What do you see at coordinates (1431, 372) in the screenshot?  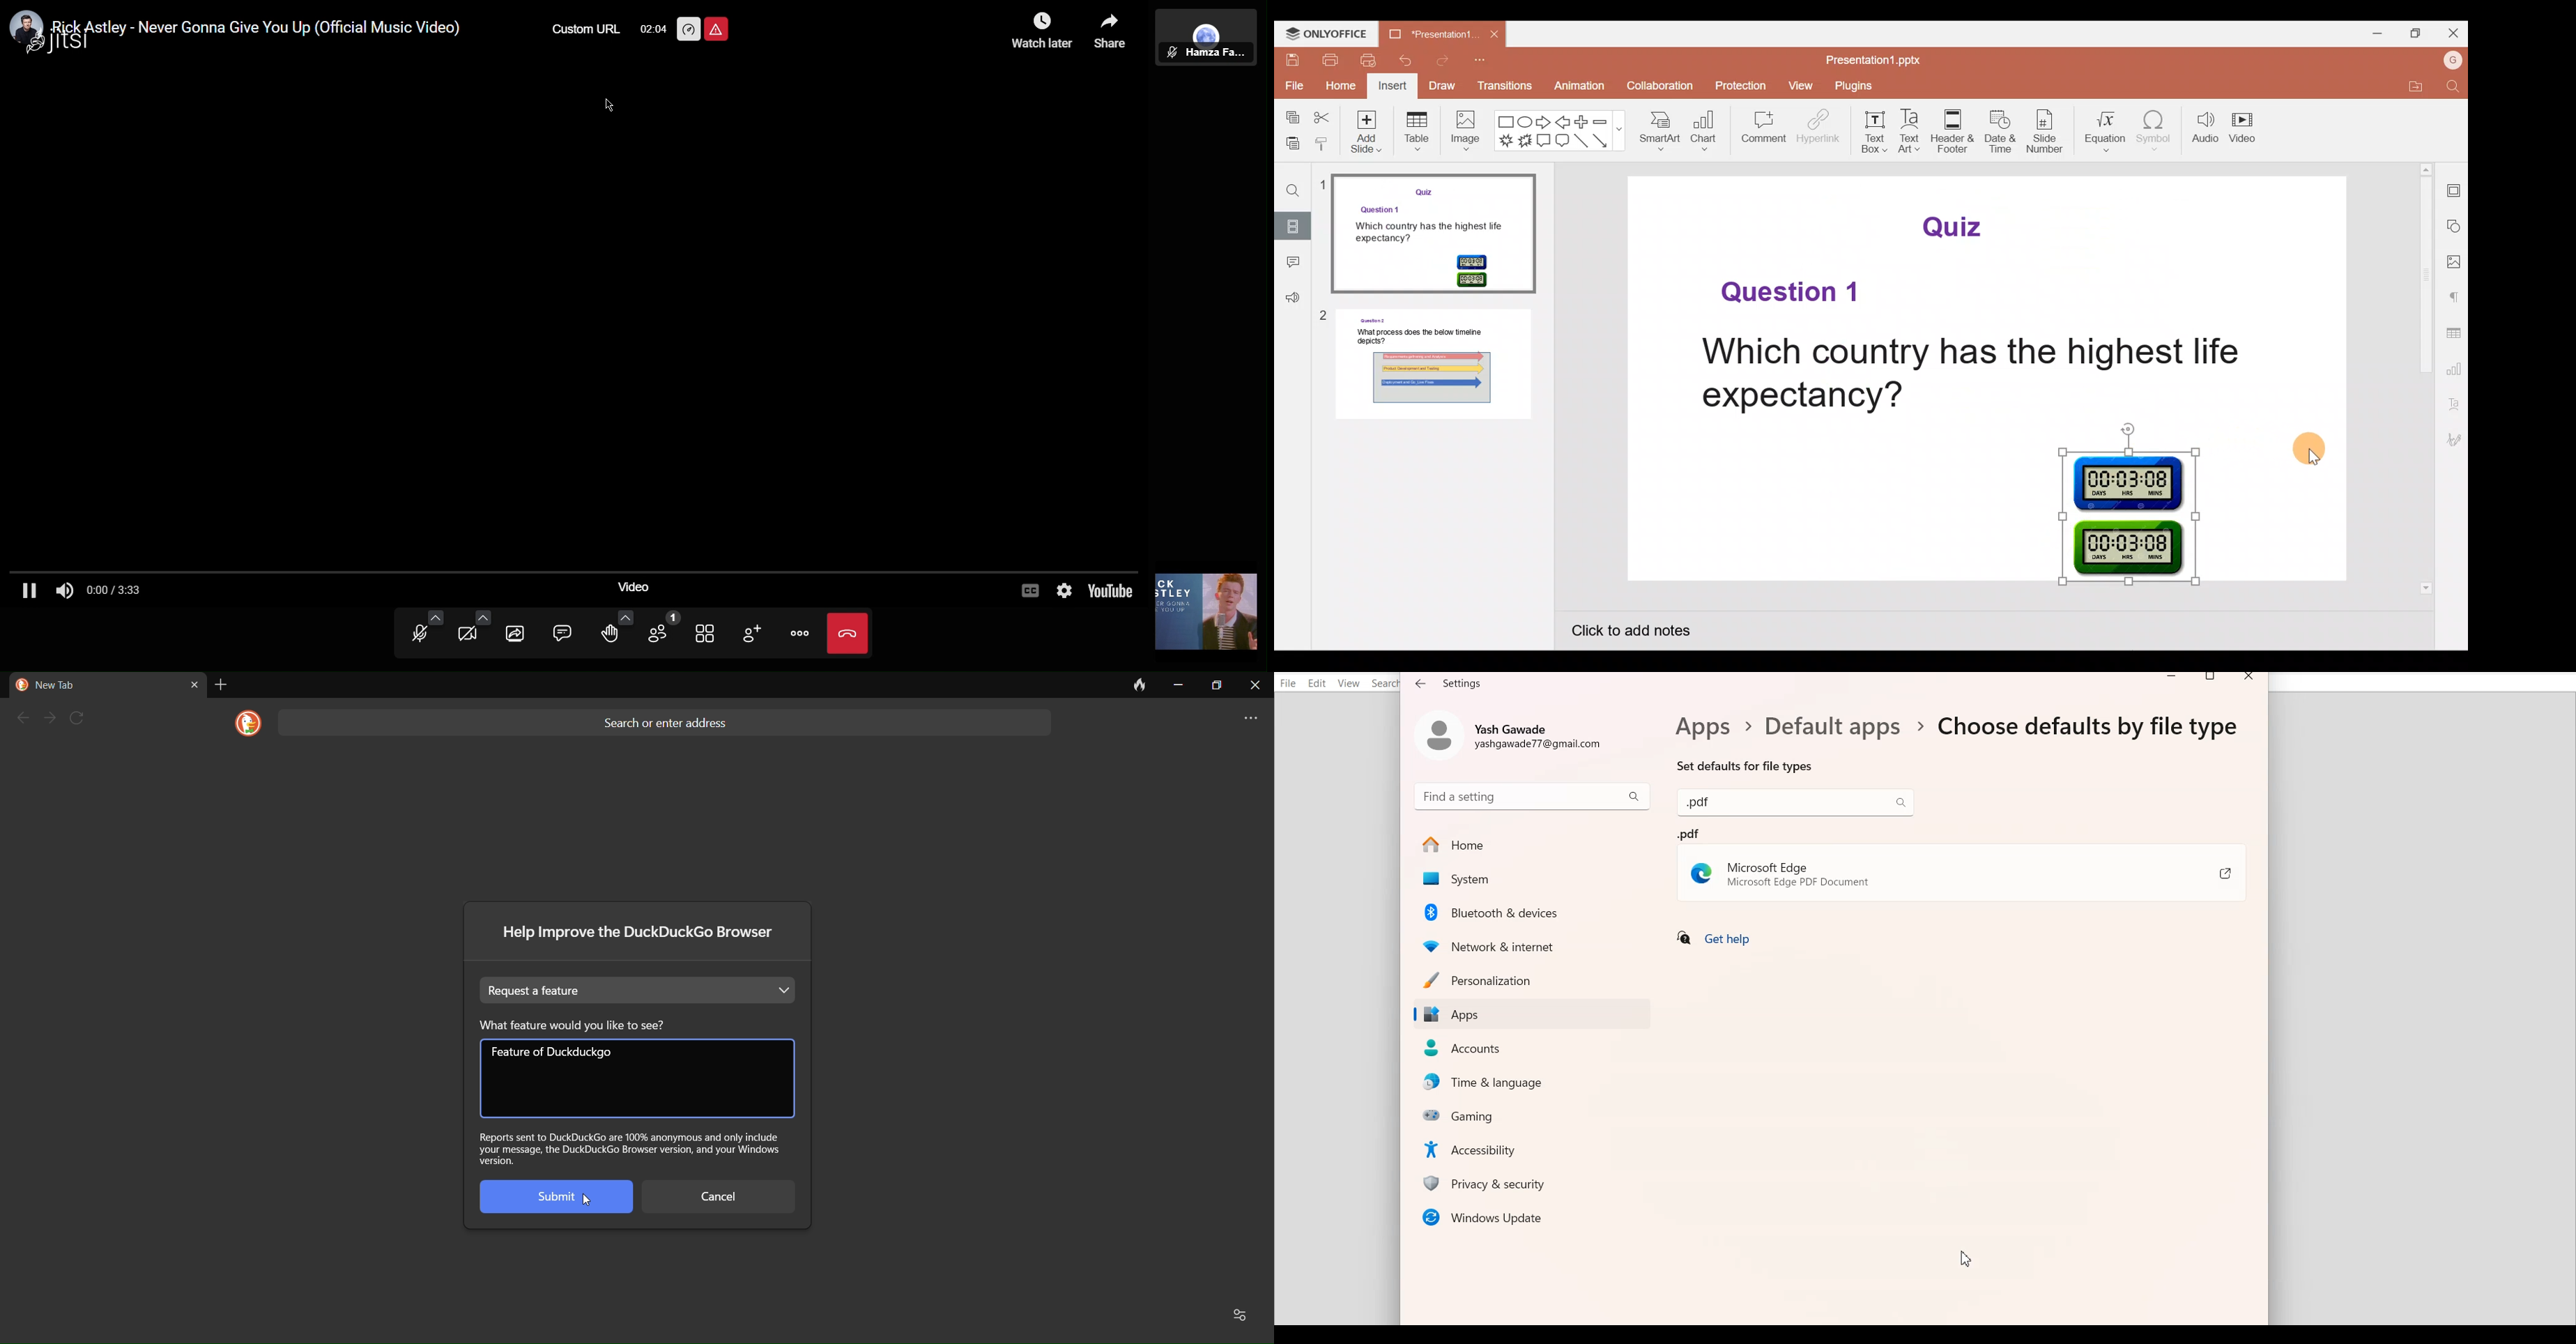 I see `Slide 2 preview` at bounding box center [1431, 372].